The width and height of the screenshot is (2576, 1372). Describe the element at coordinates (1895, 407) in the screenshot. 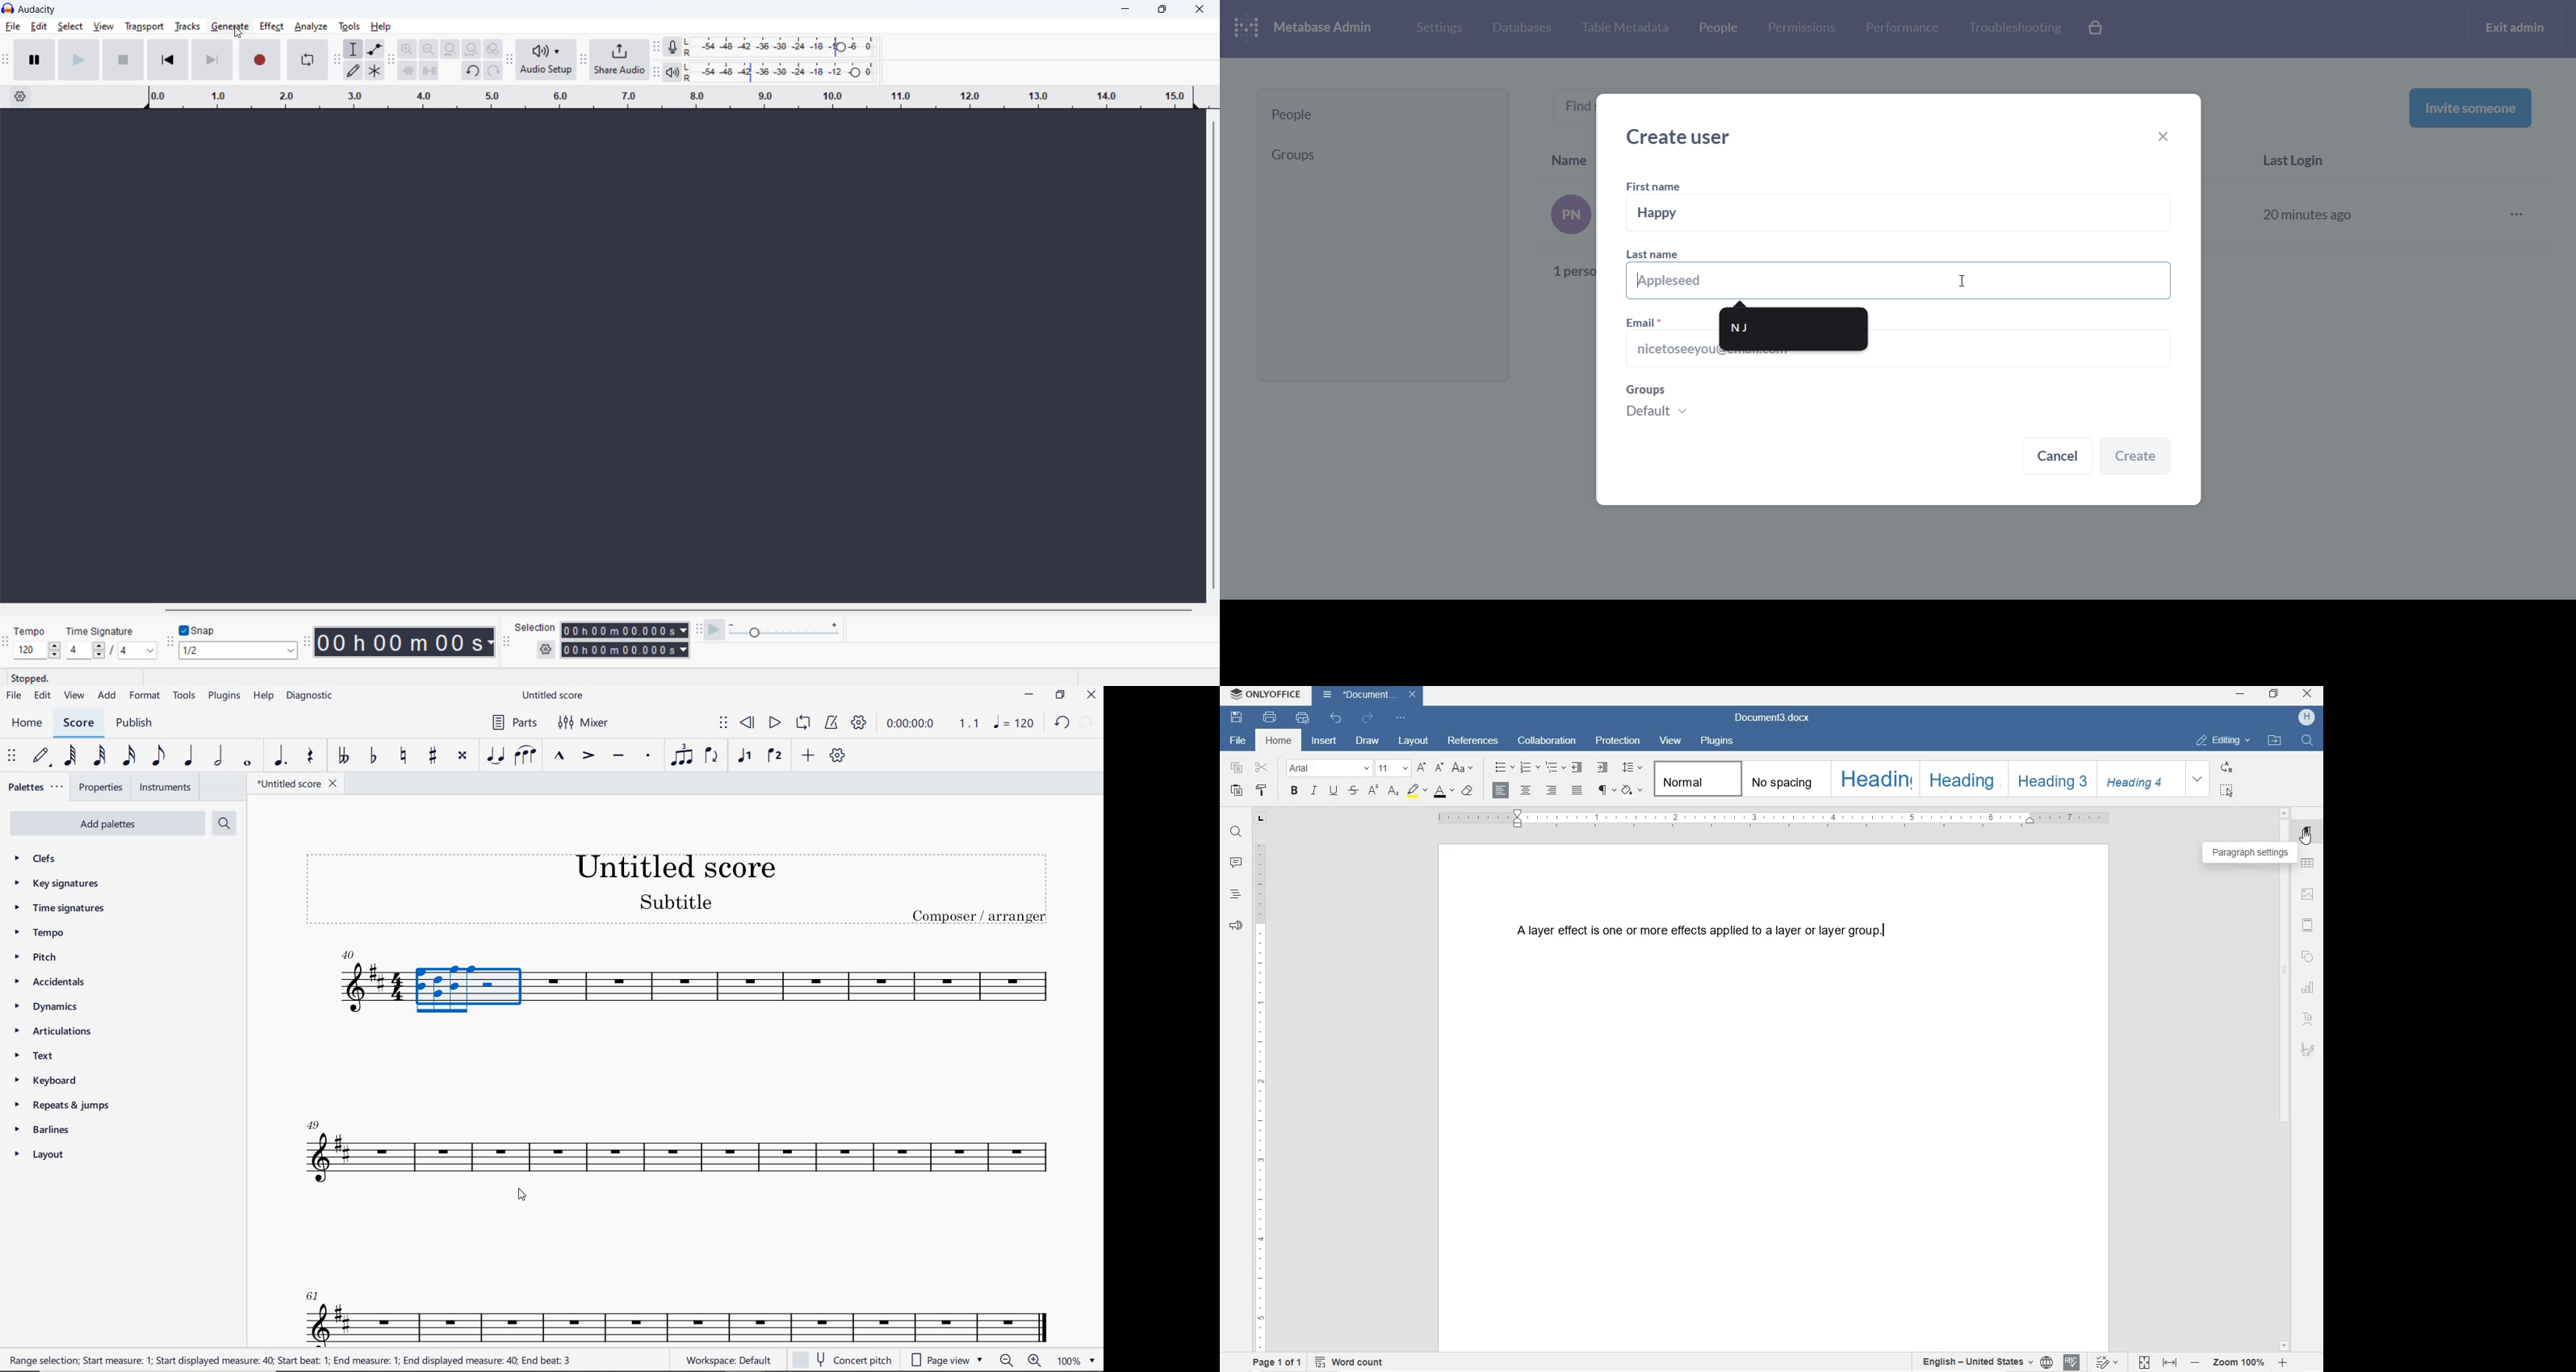

I see `groups` at that location.